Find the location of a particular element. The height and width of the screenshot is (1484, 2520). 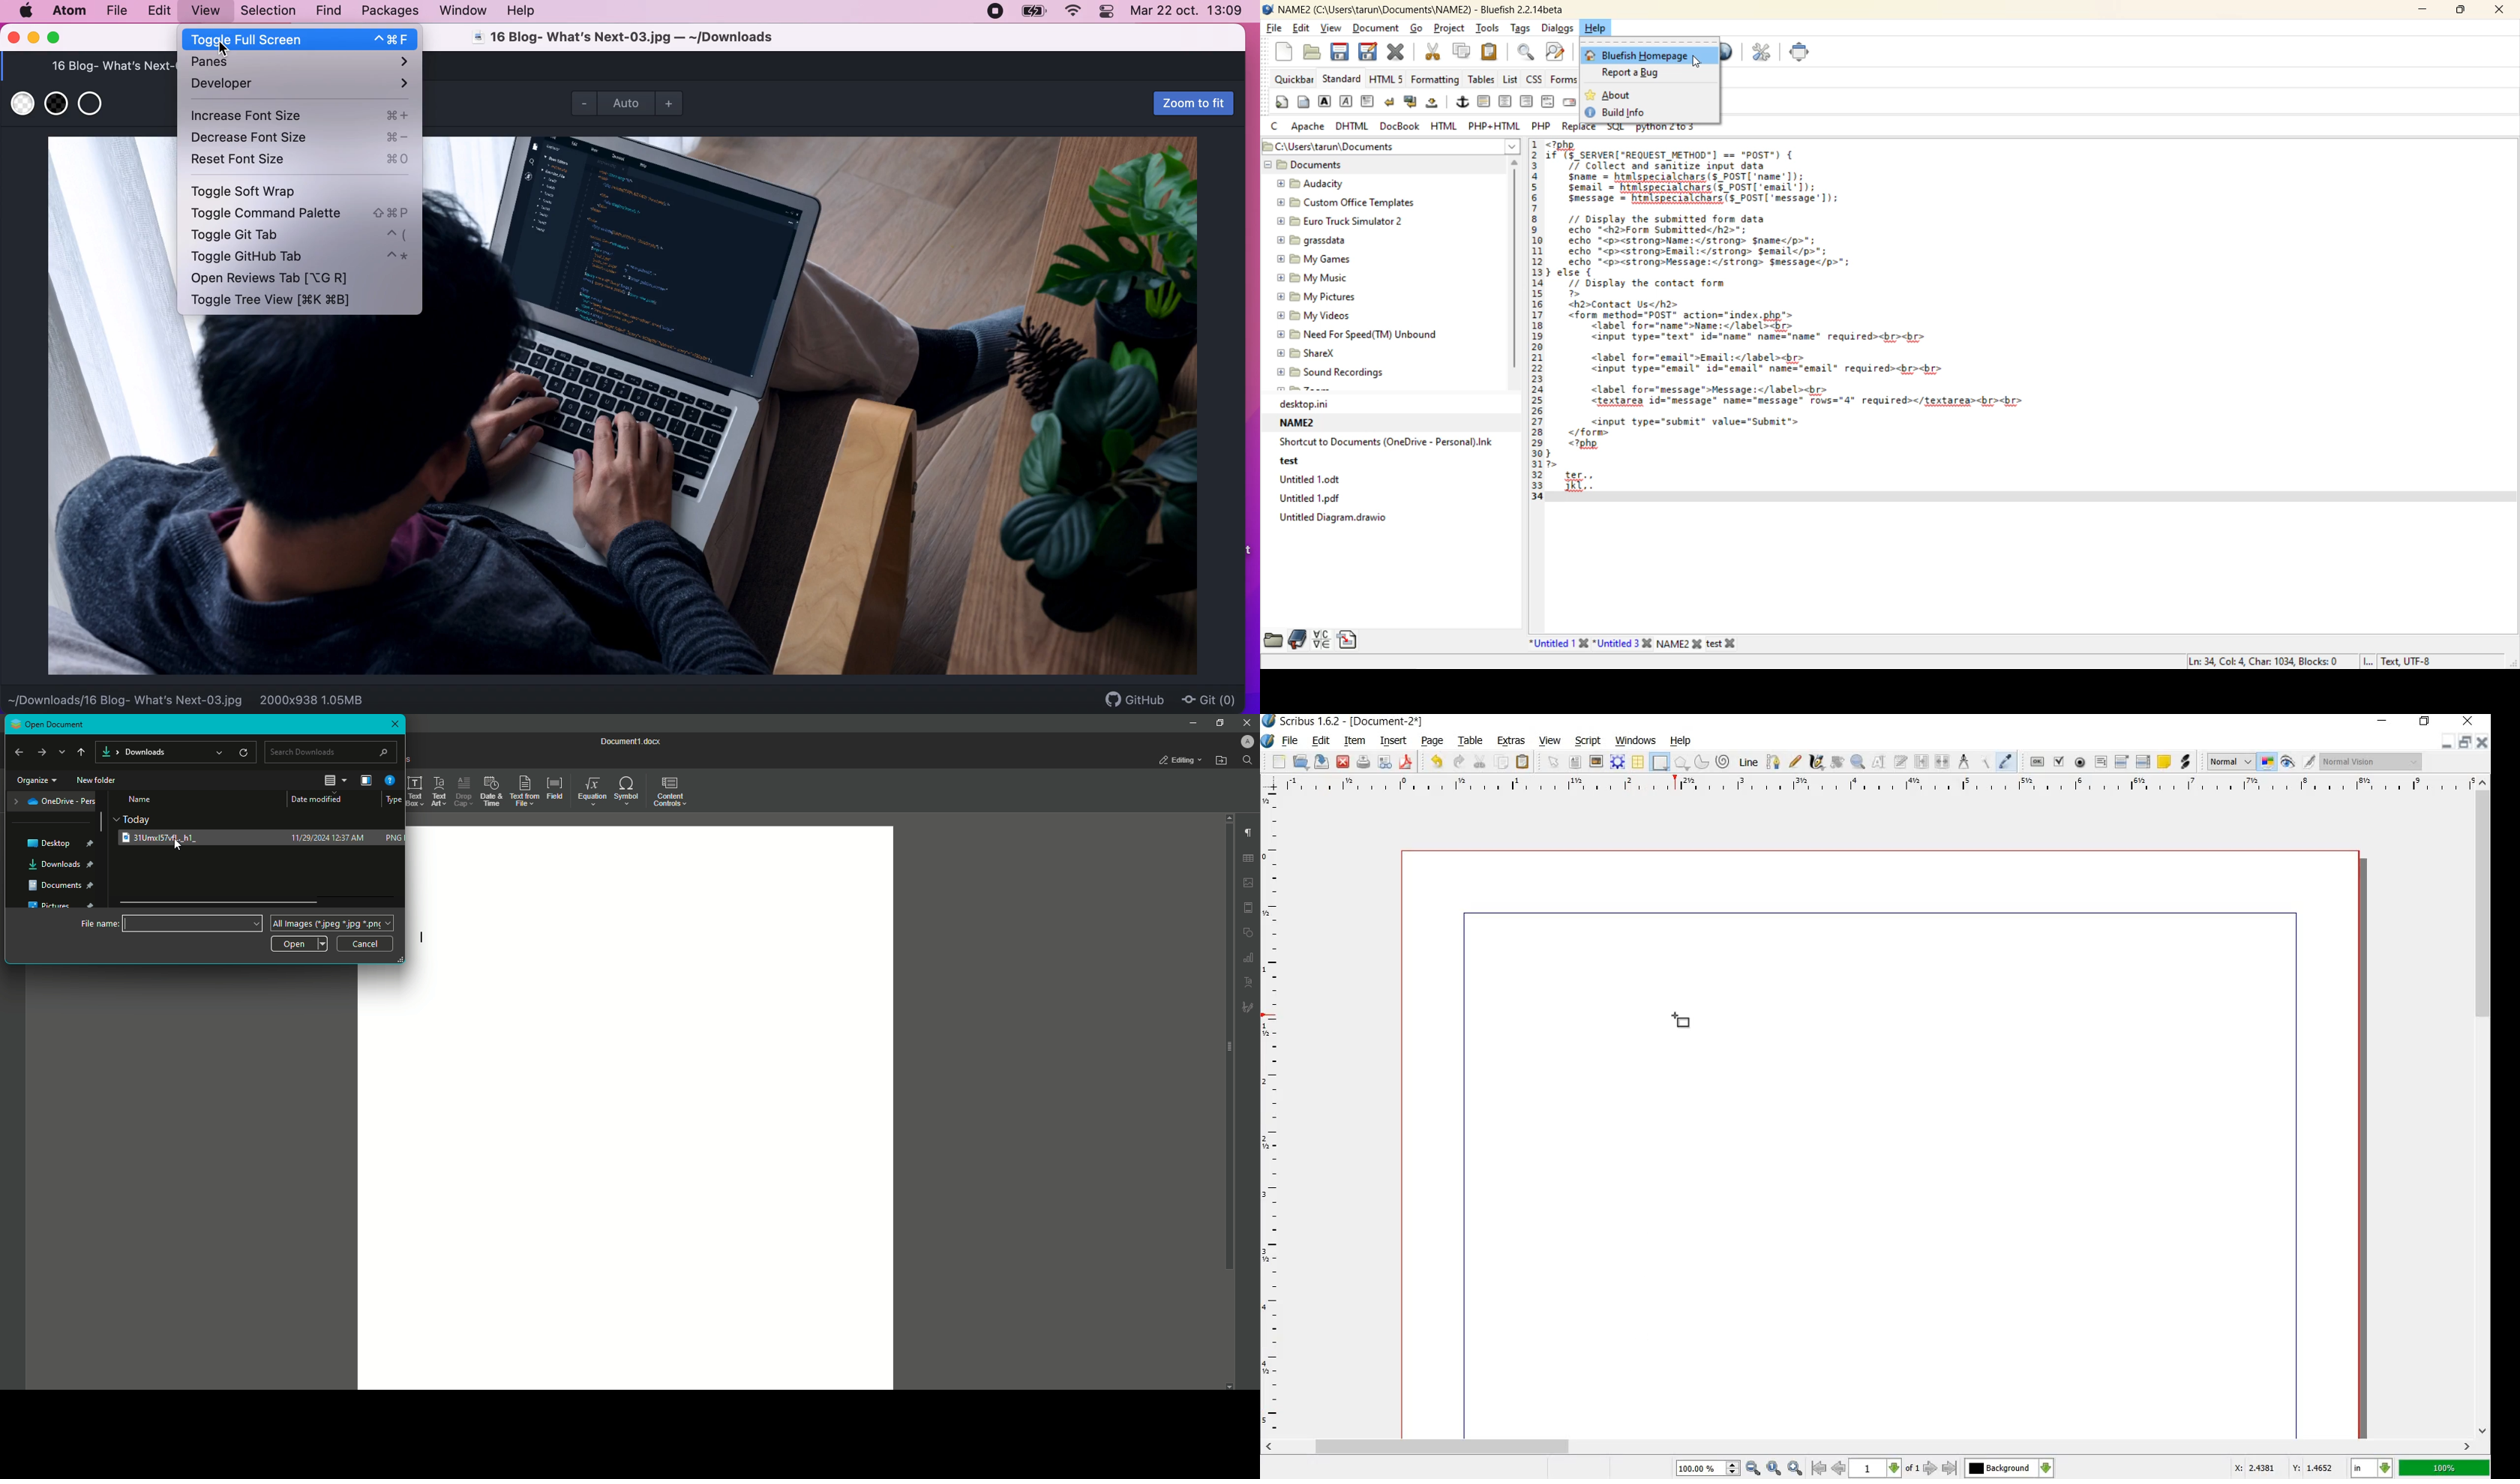

Ln: 34 Col 4 Char: 1034 Blocks: 0 is located at coordinates (2254, 660).